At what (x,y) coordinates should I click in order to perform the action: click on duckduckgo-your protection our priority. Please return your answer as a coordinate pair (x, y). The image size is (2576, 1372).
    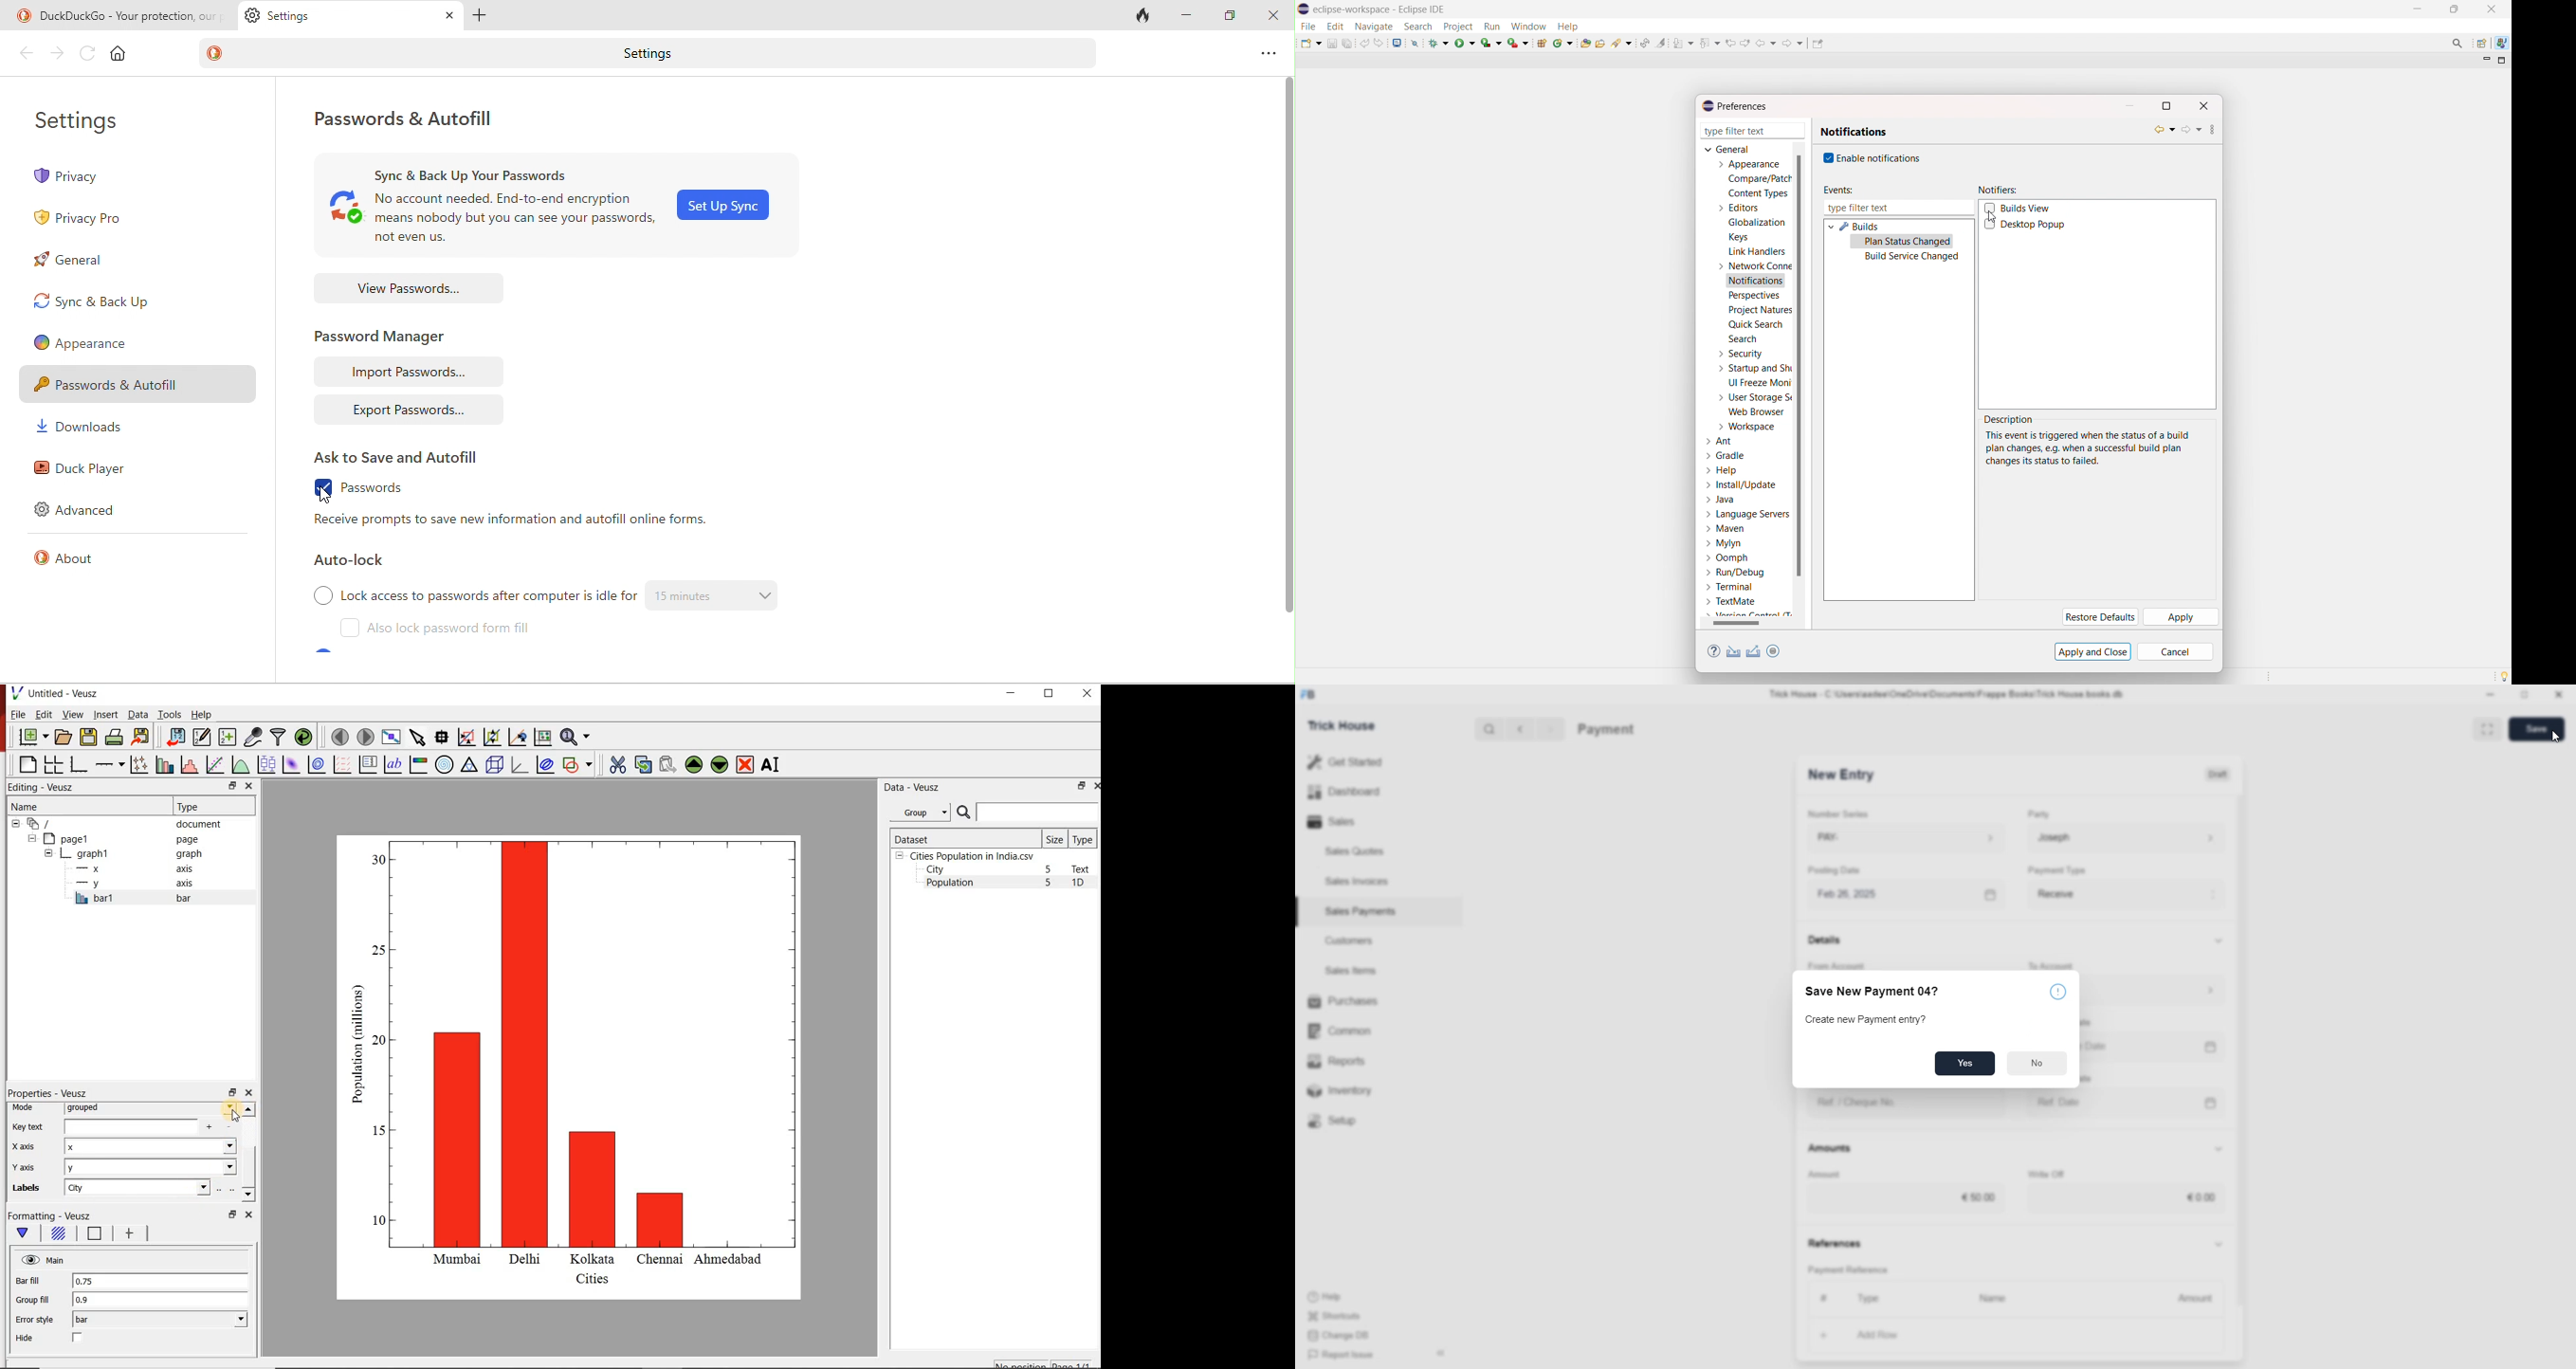
    Looking at the image, I should click on (132, 13).